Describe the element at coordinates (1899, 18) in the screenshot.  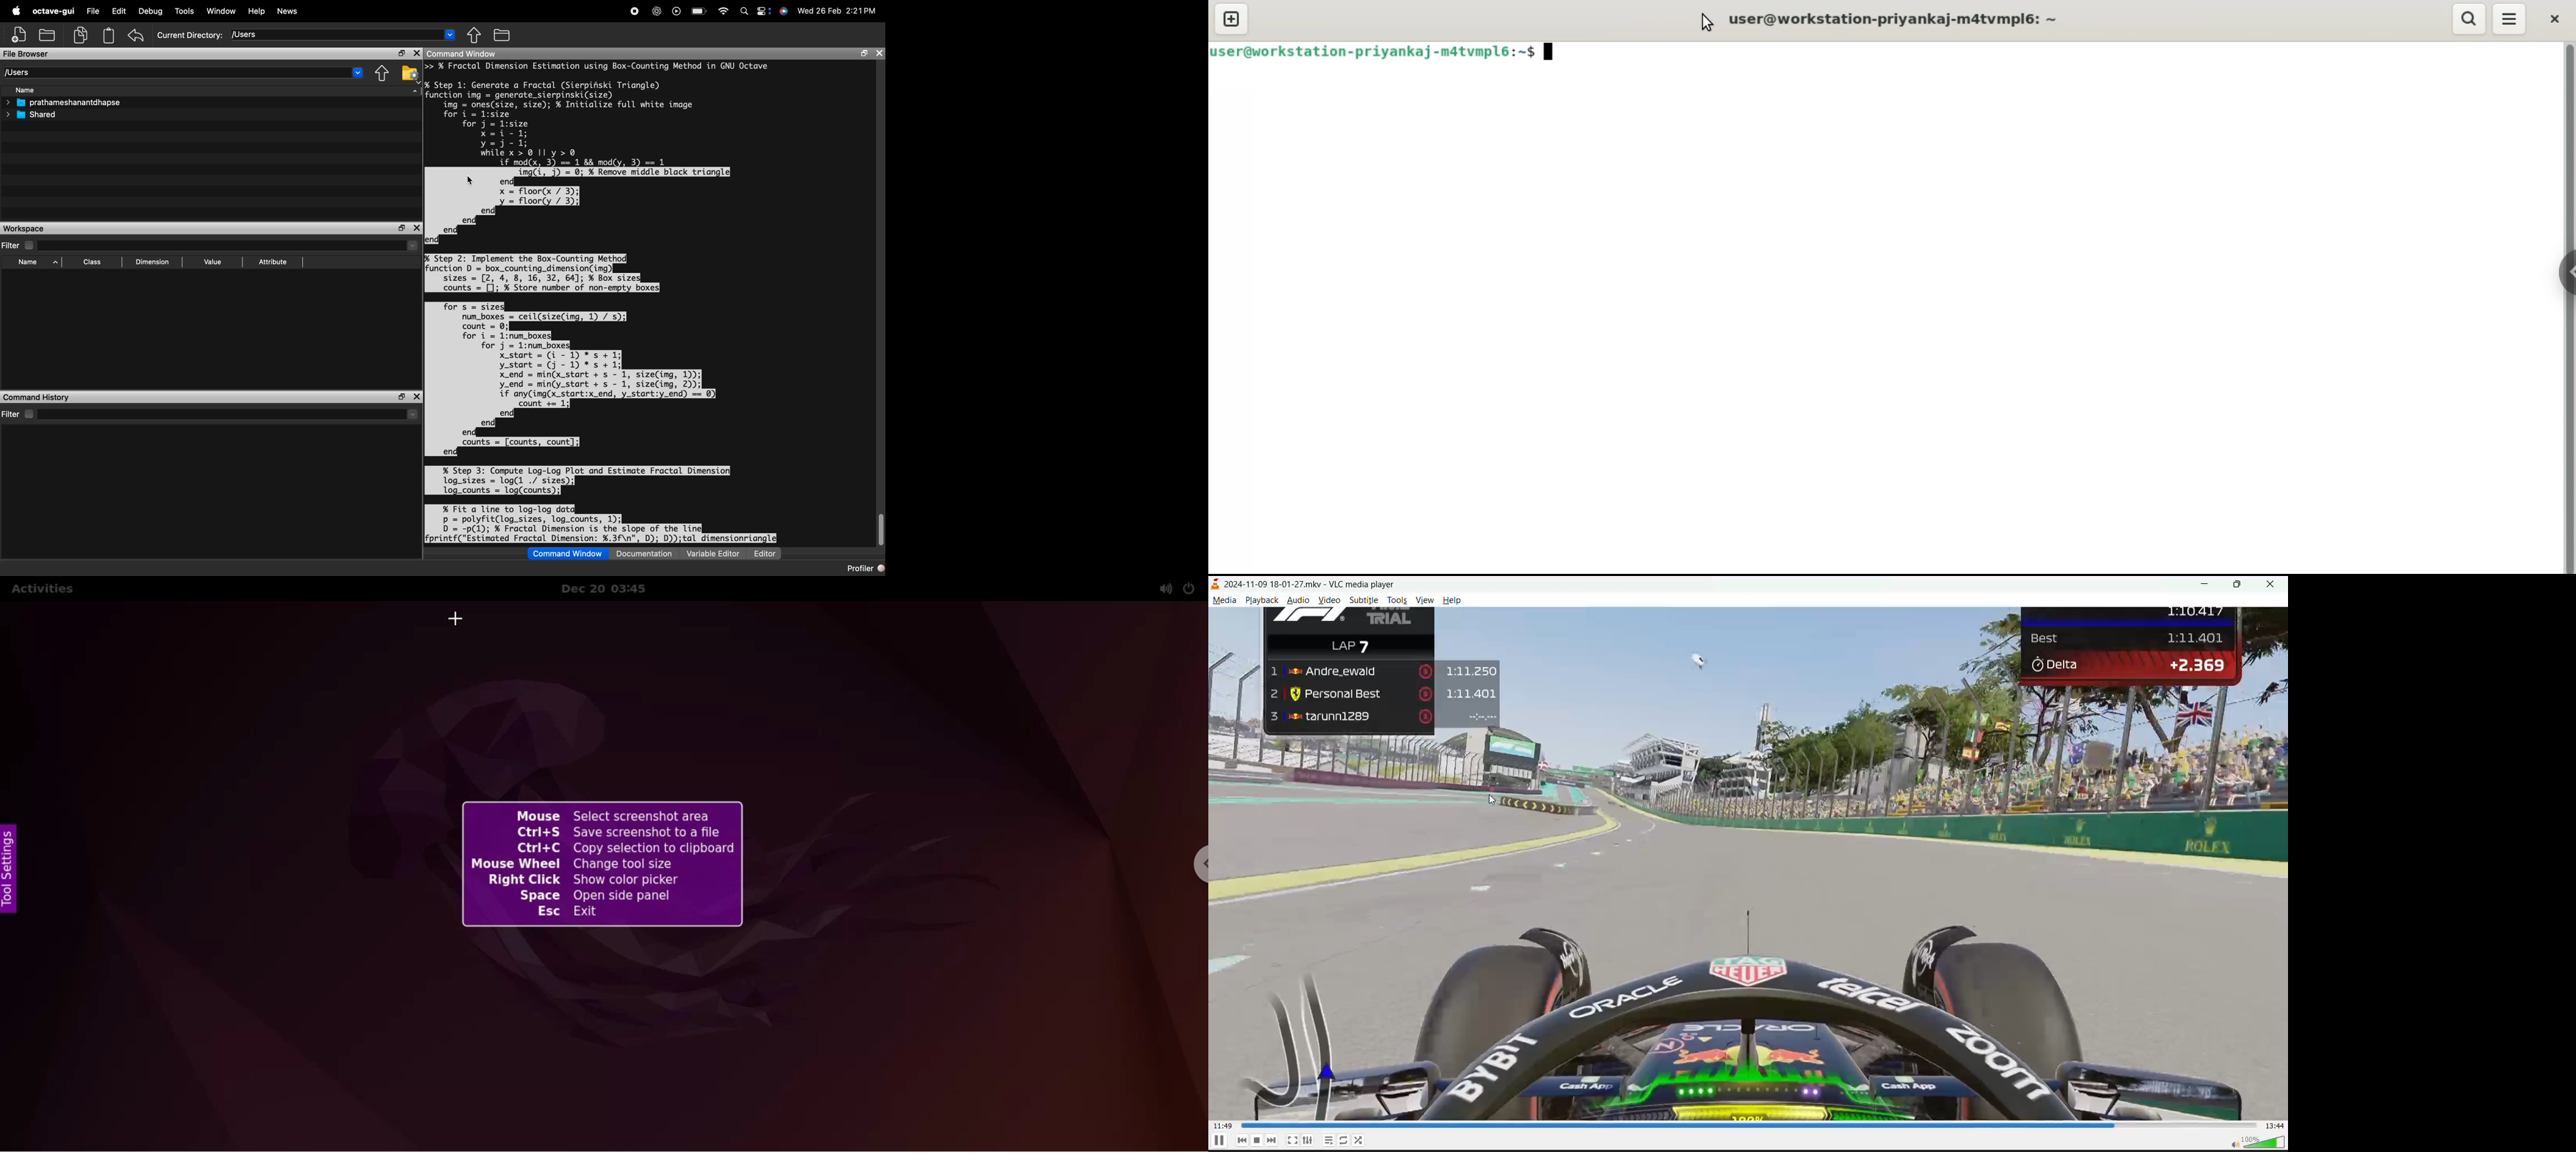
I see `user@workstation-priyanka-m4tvmpl6:~` at that location.